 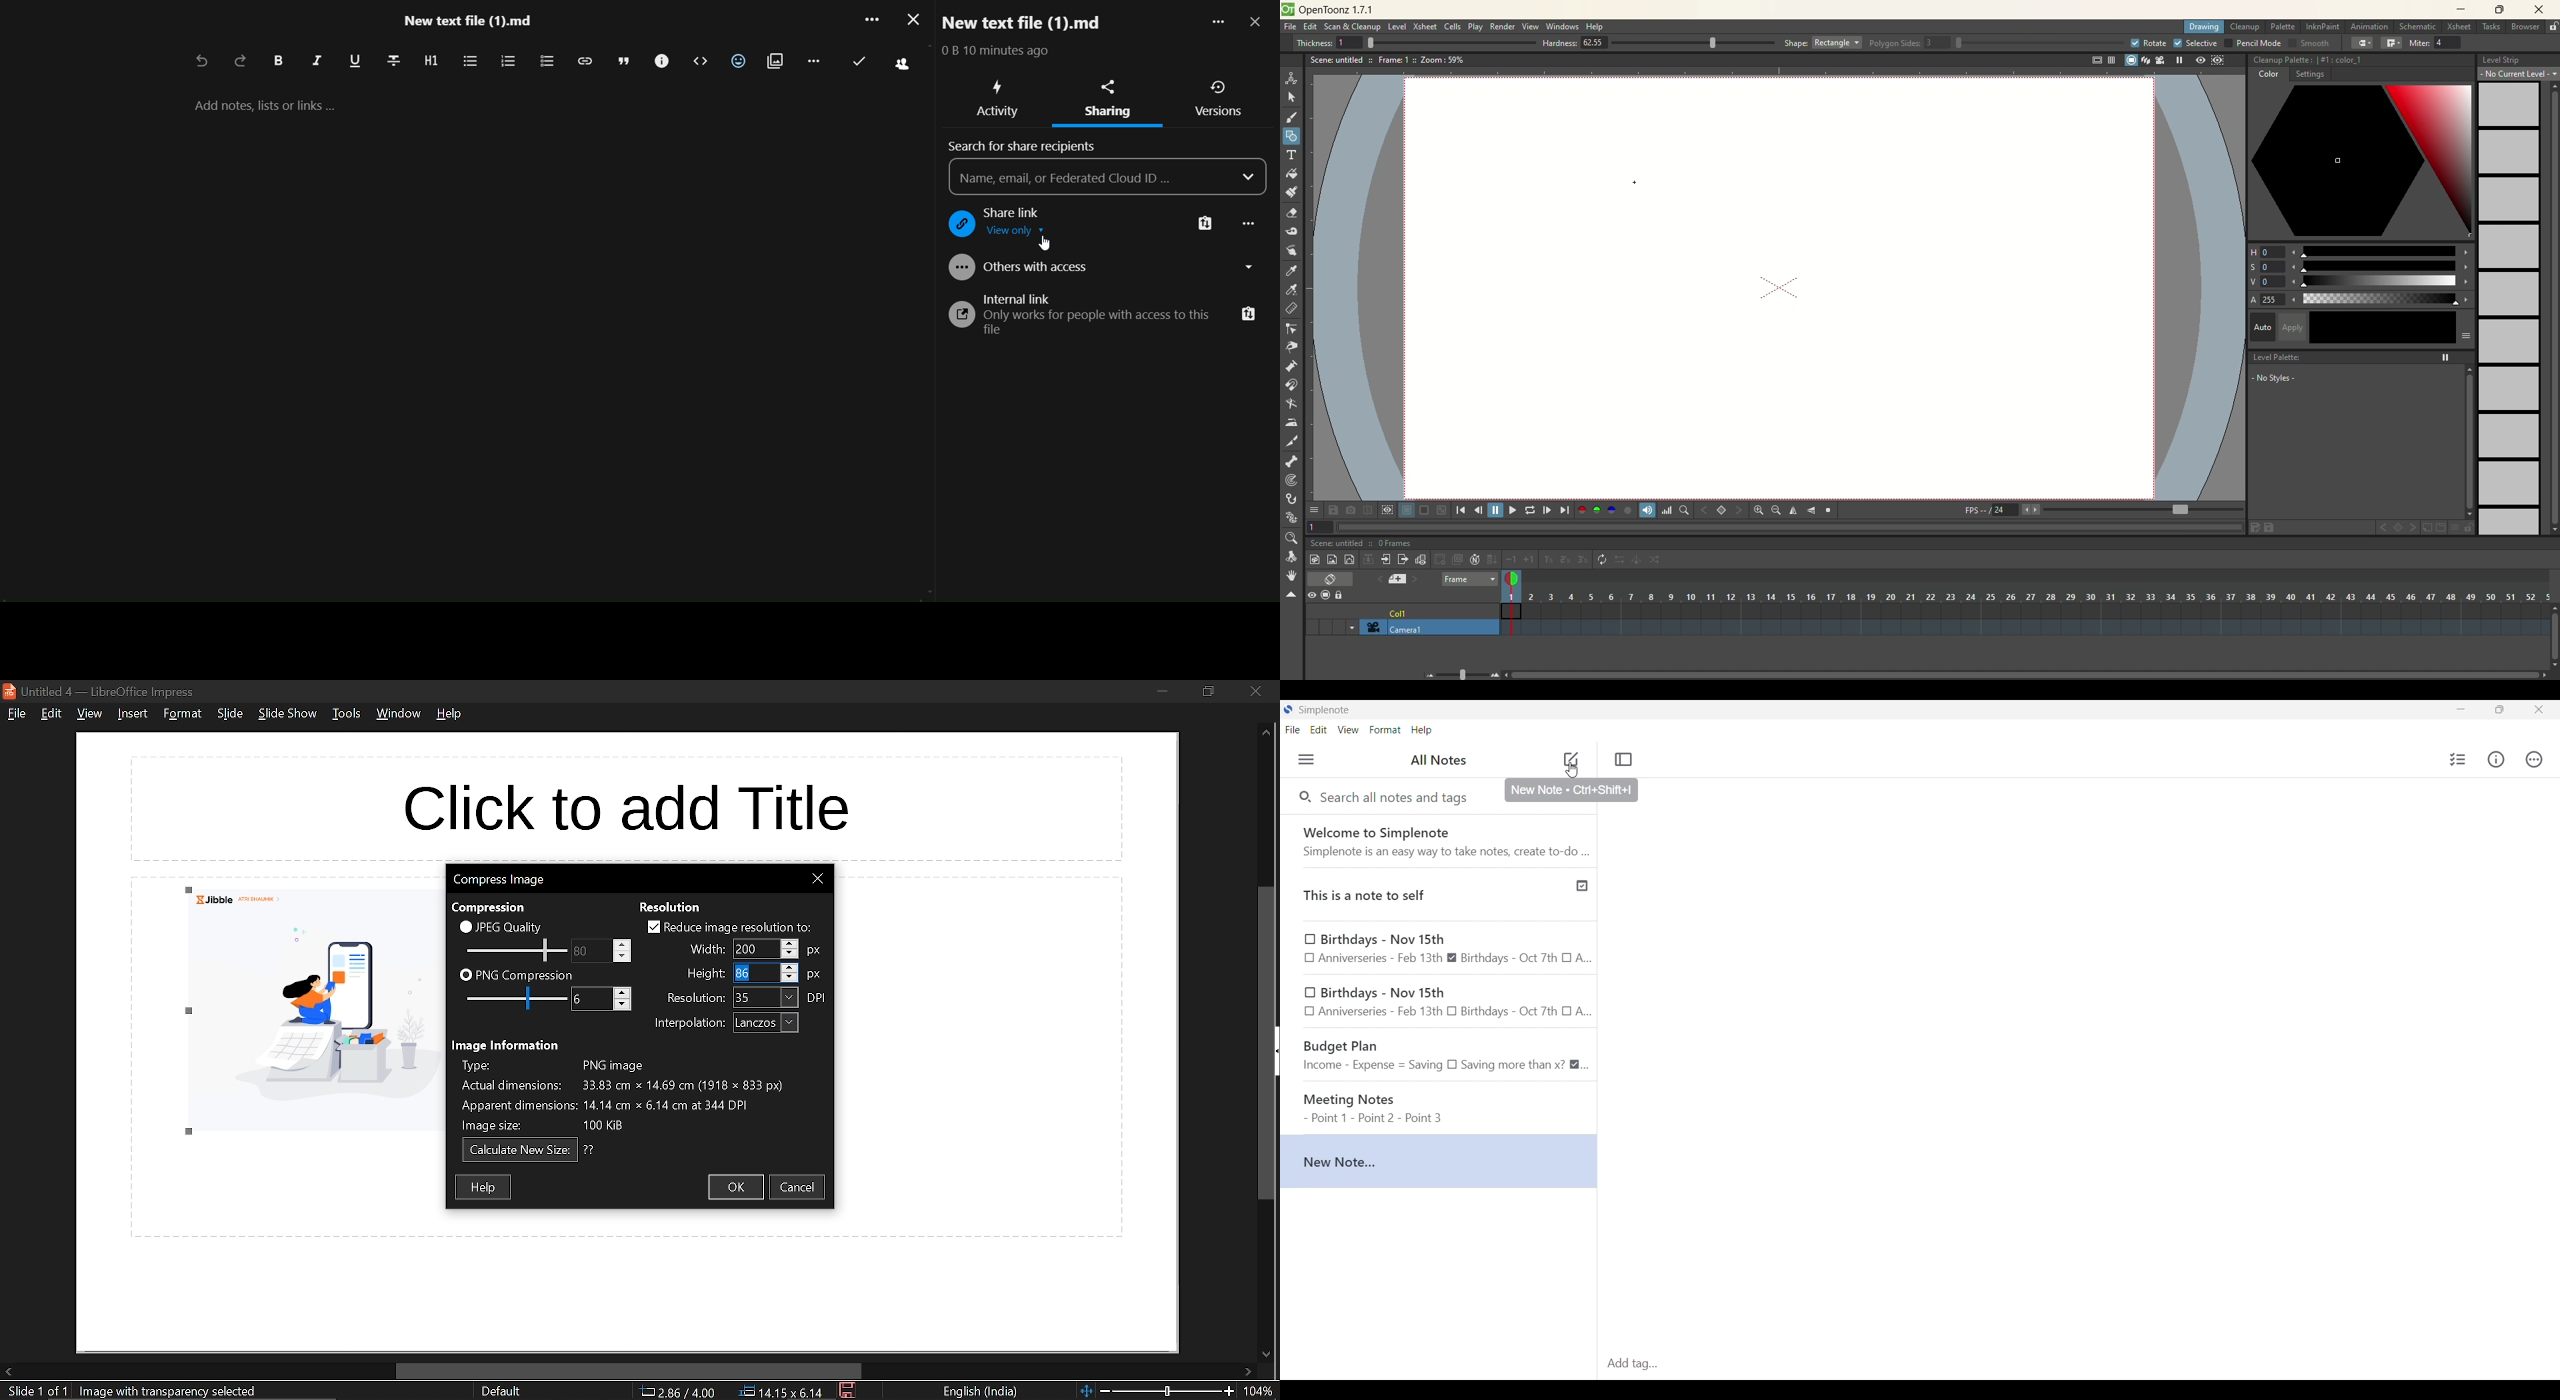 I want to click on drawing, so click(x=2205, y=27).